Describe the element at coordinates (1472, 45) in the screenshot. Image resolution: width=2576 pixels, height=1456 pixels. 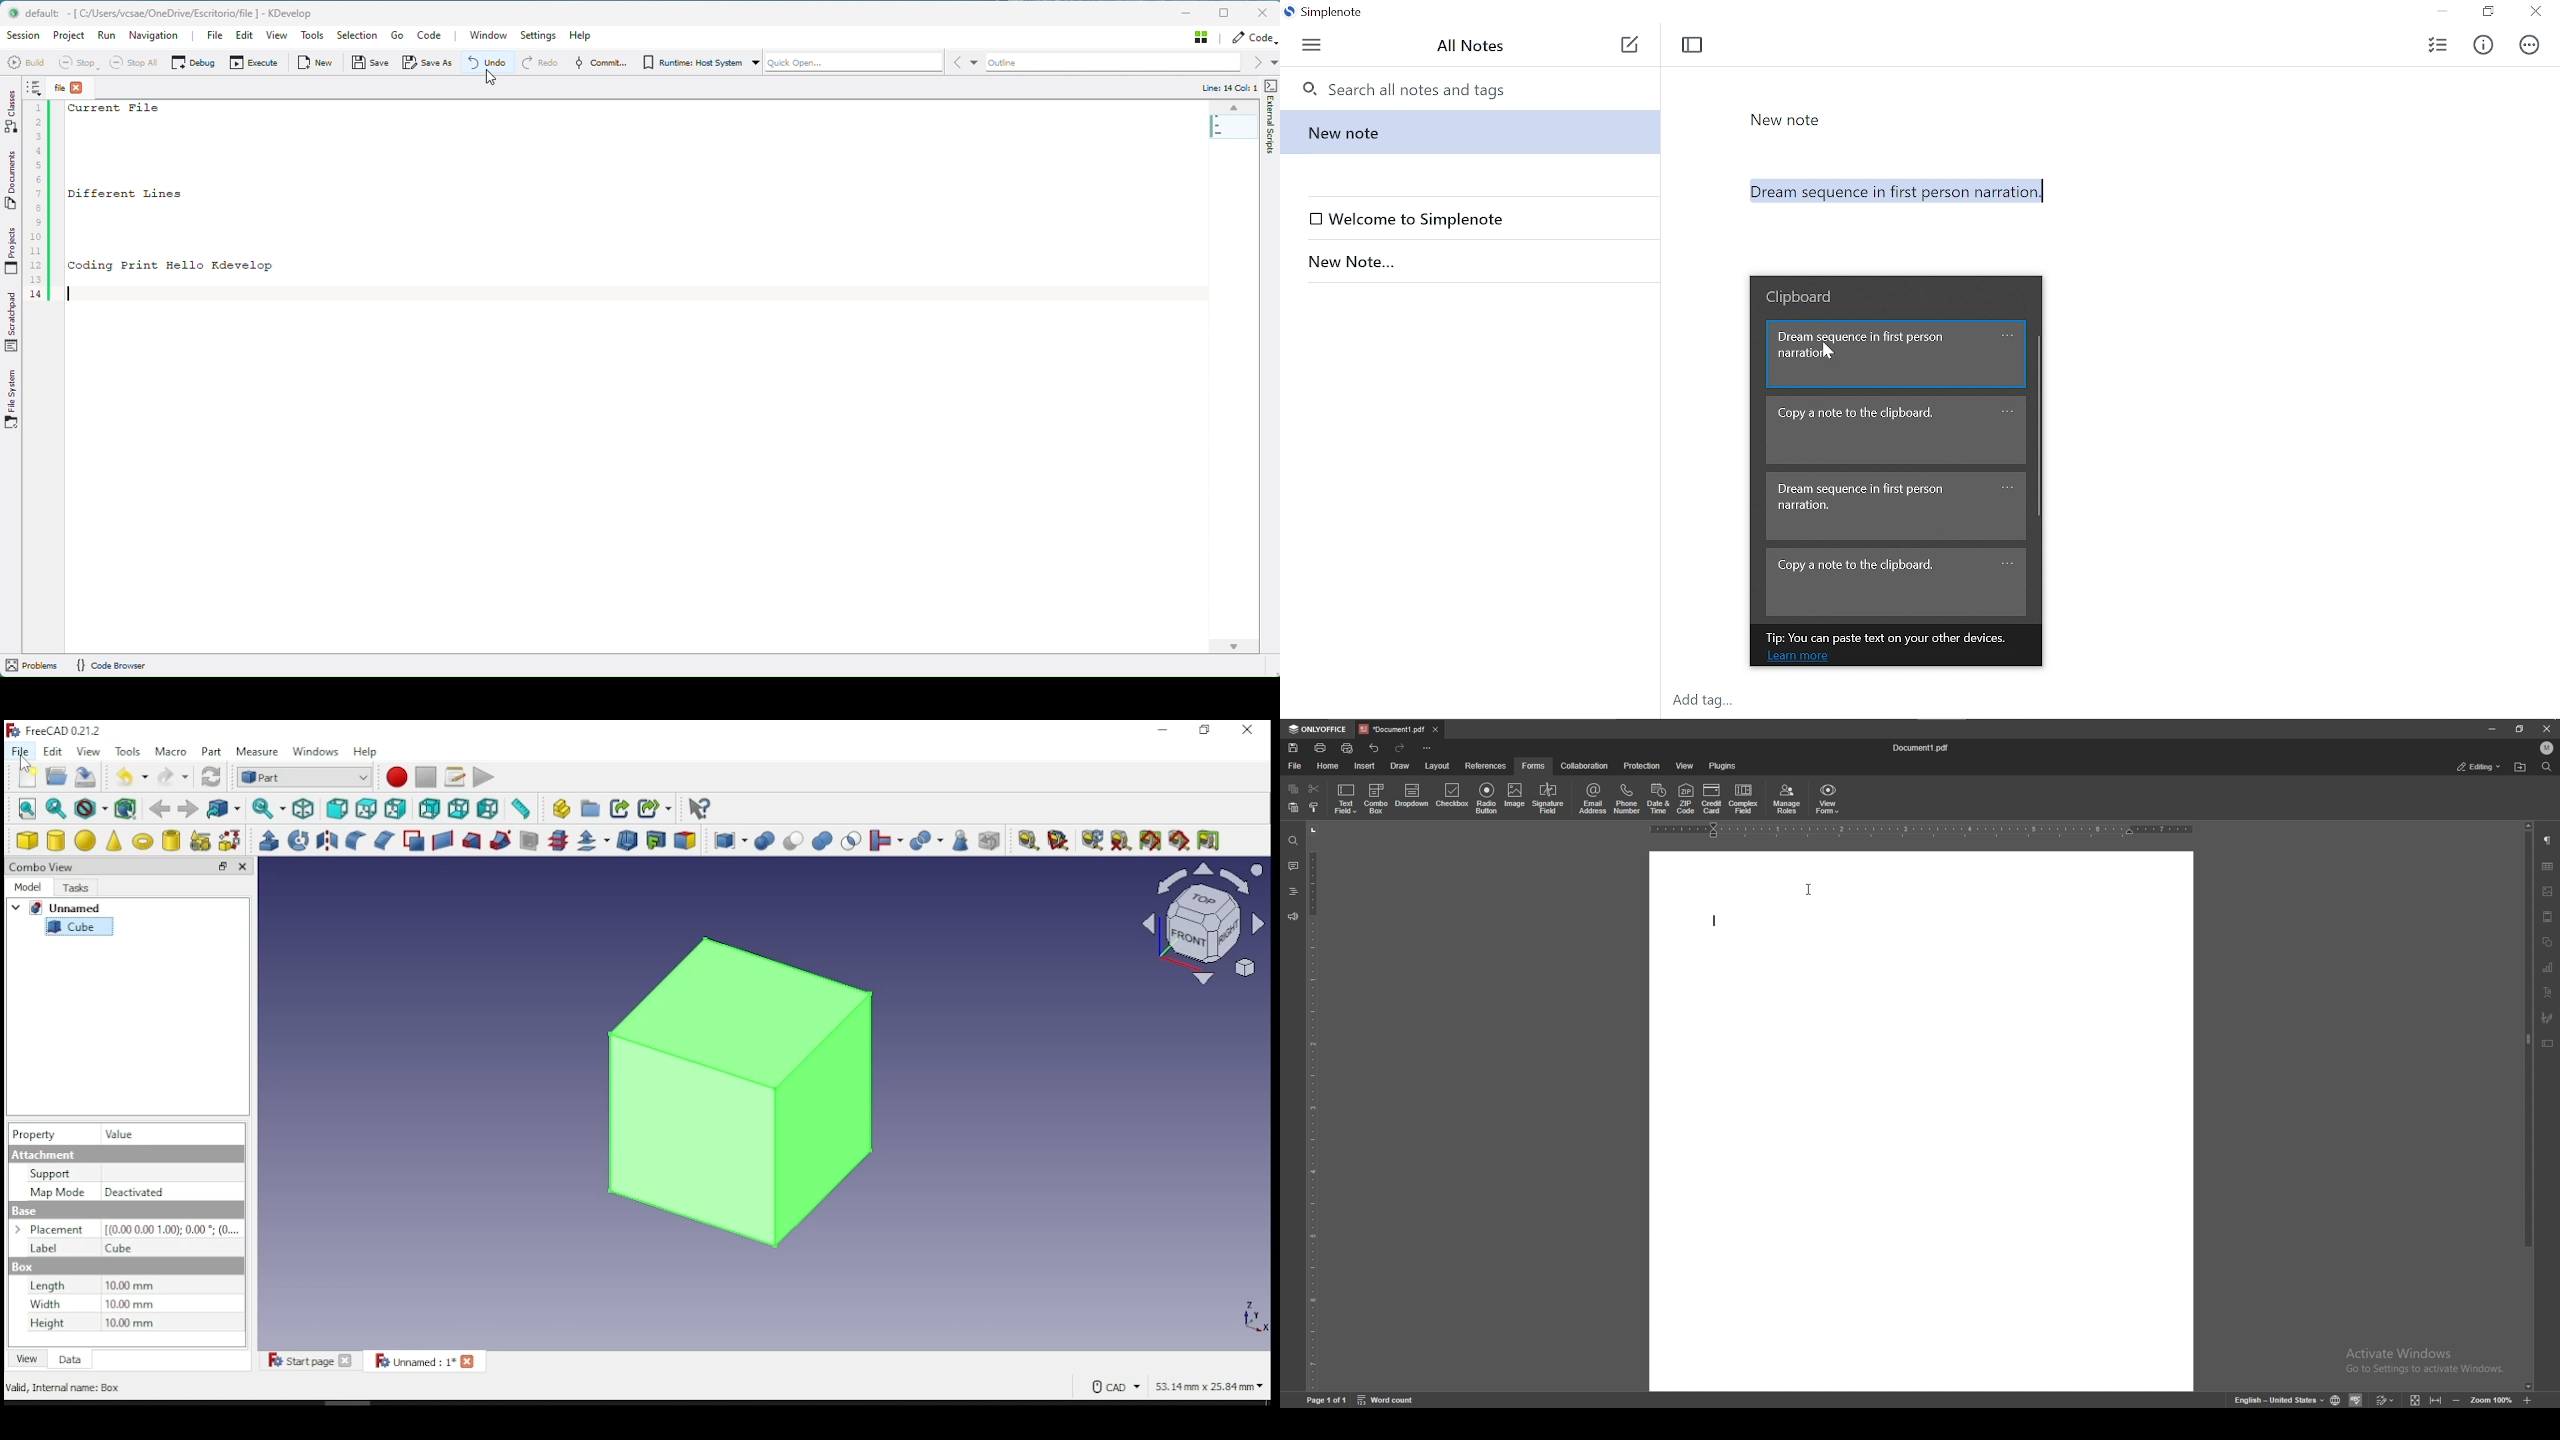
I see `All notes` at that location.